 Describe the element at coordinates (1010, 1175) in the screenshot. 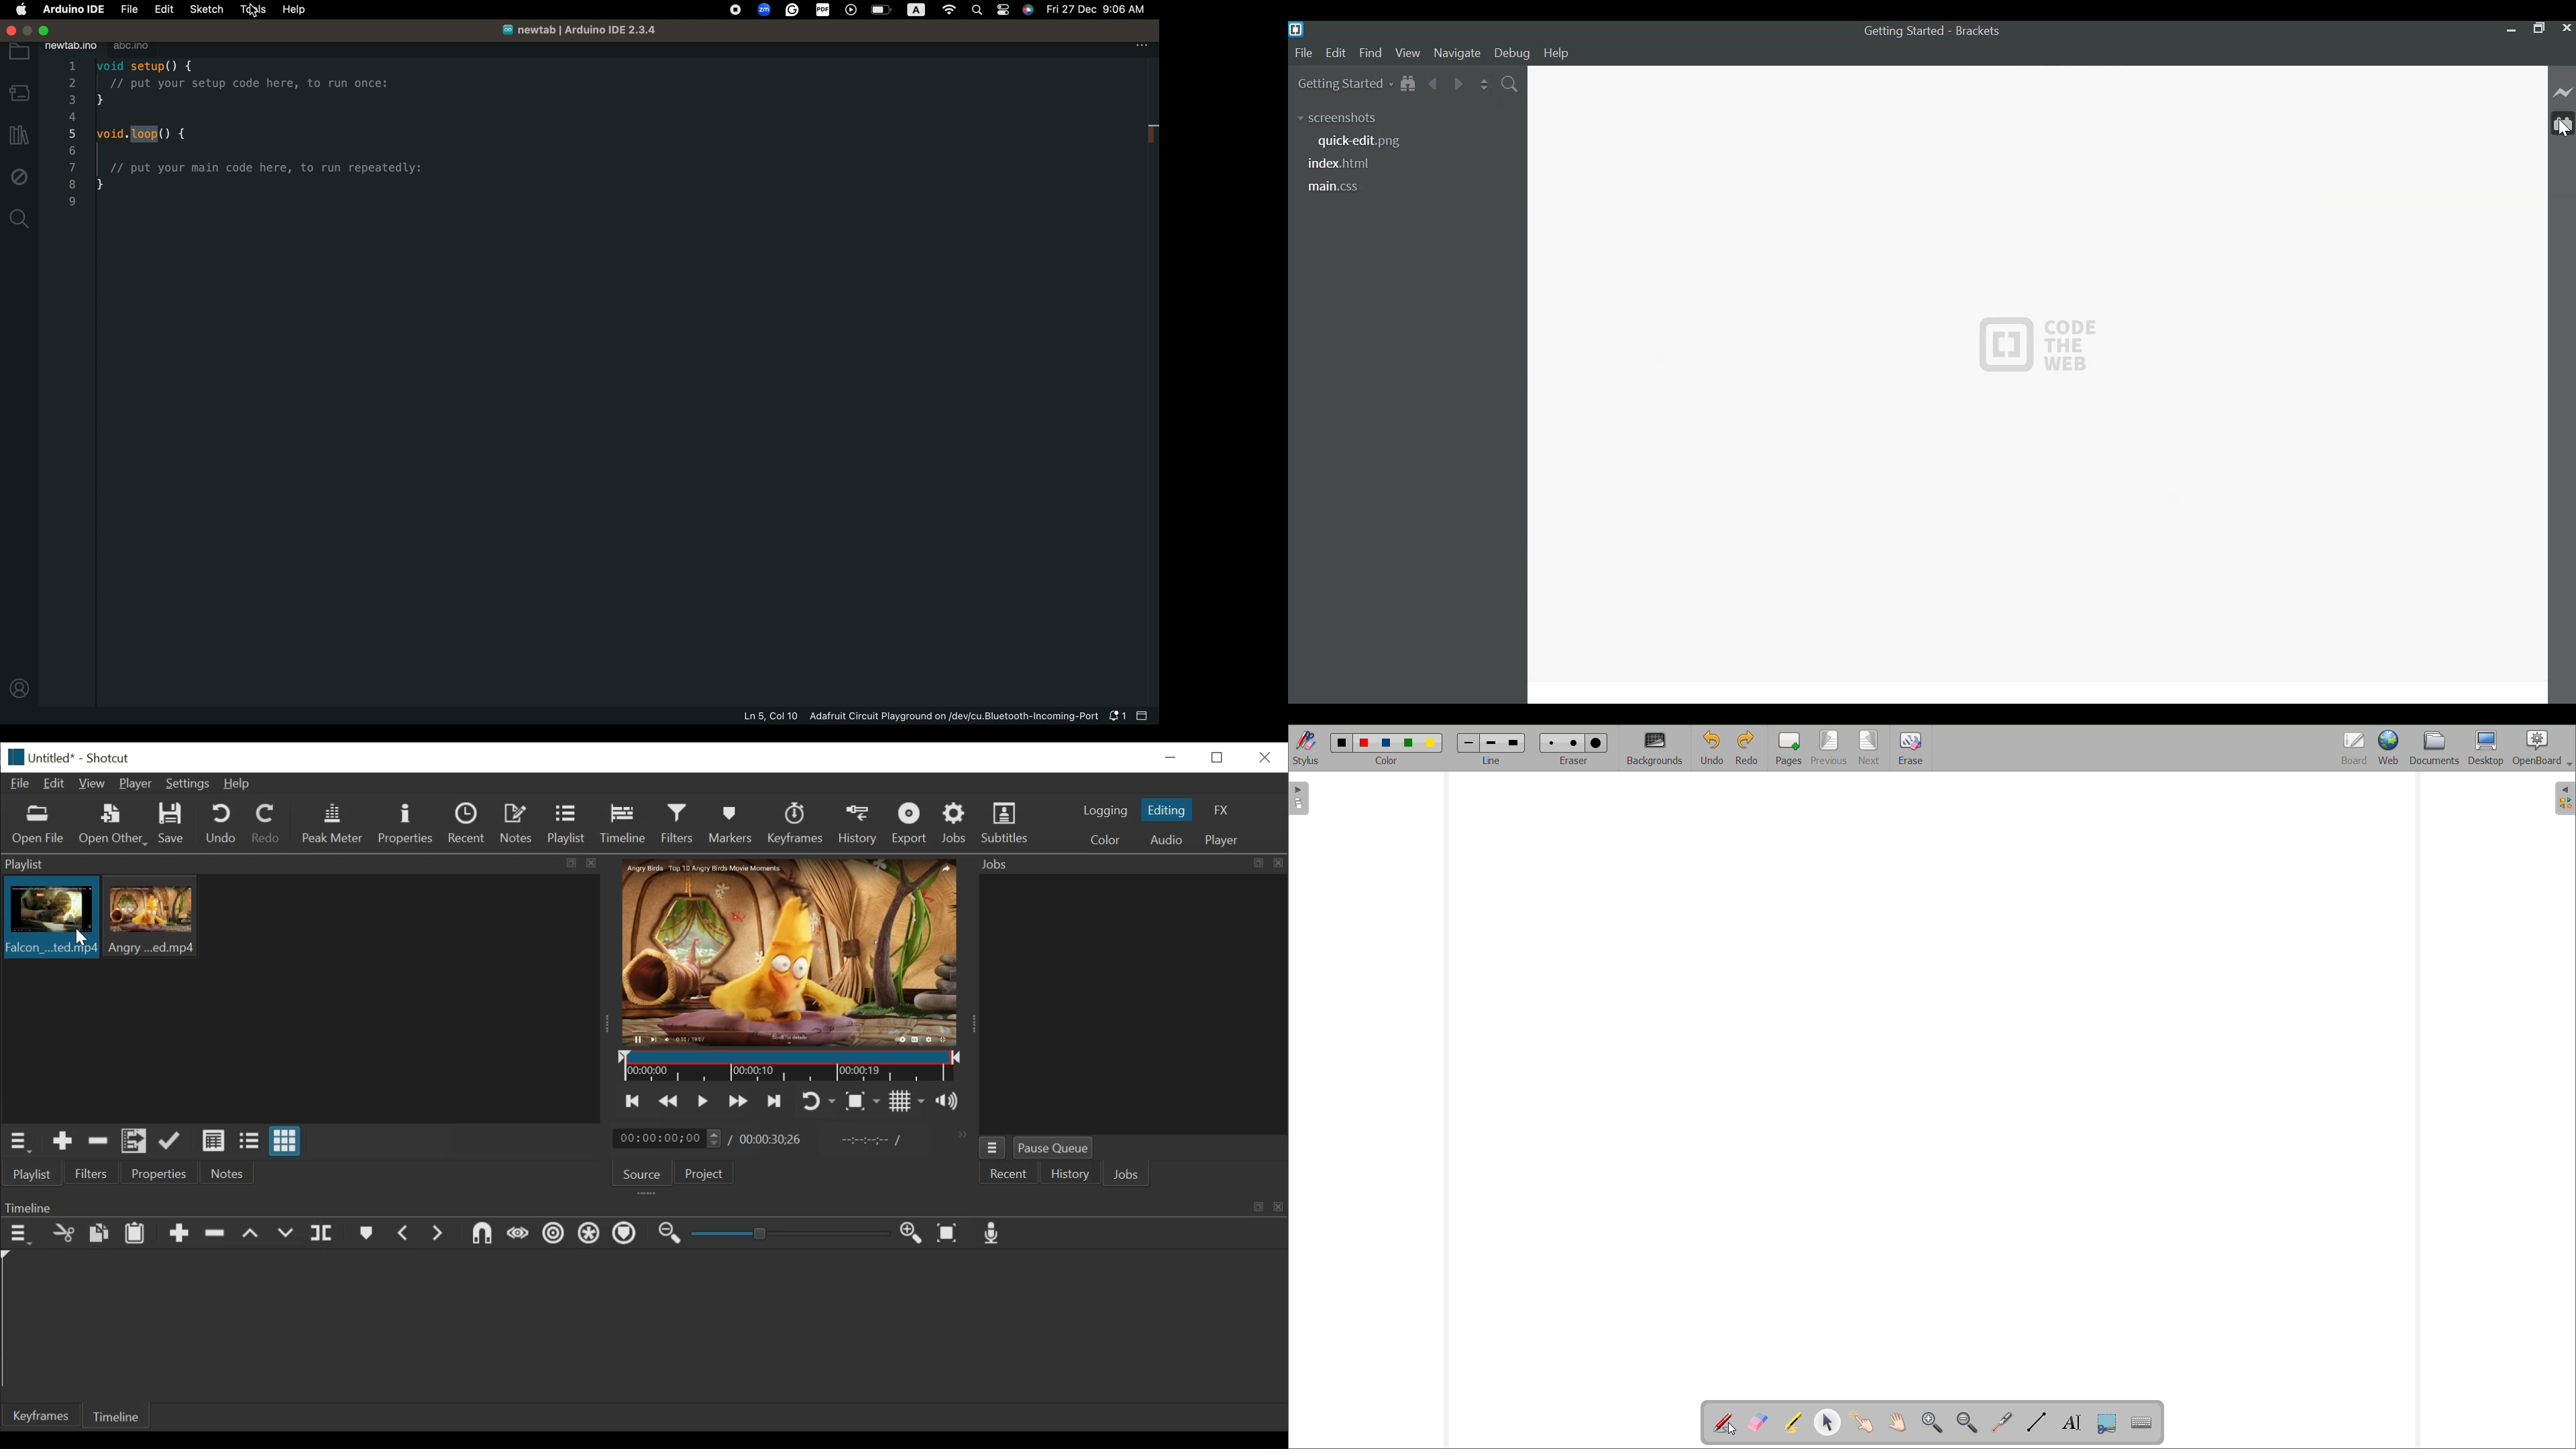

I see `Recent` at that location.